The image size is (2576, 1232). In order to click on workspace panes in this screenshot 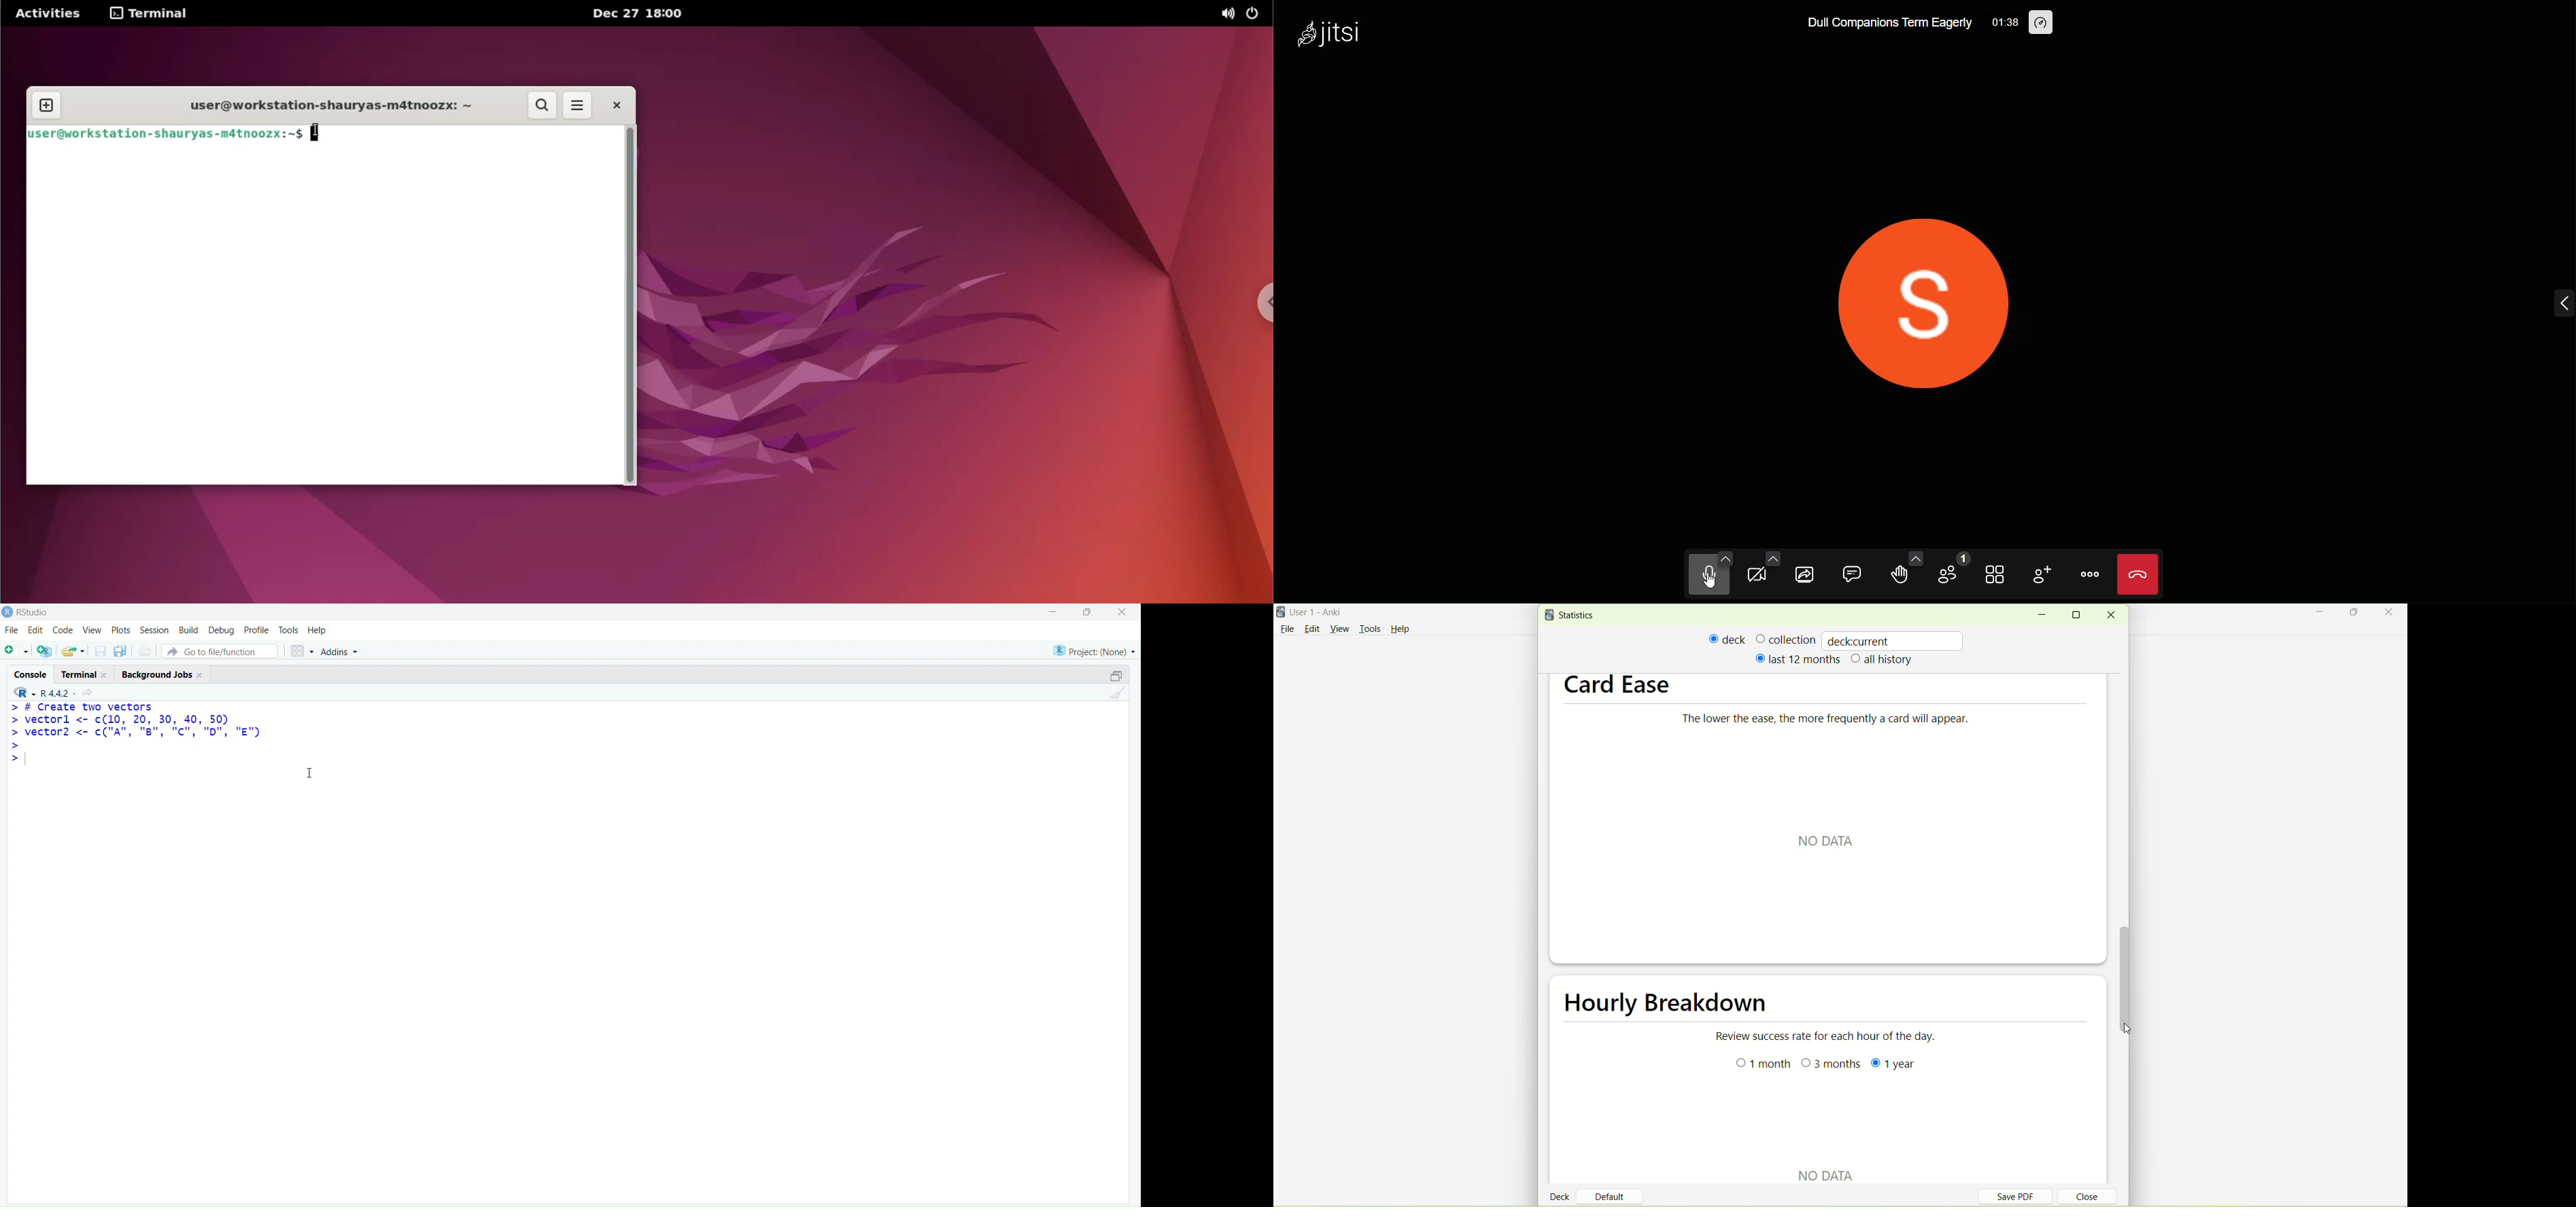, I will do `click(301, 652)`.